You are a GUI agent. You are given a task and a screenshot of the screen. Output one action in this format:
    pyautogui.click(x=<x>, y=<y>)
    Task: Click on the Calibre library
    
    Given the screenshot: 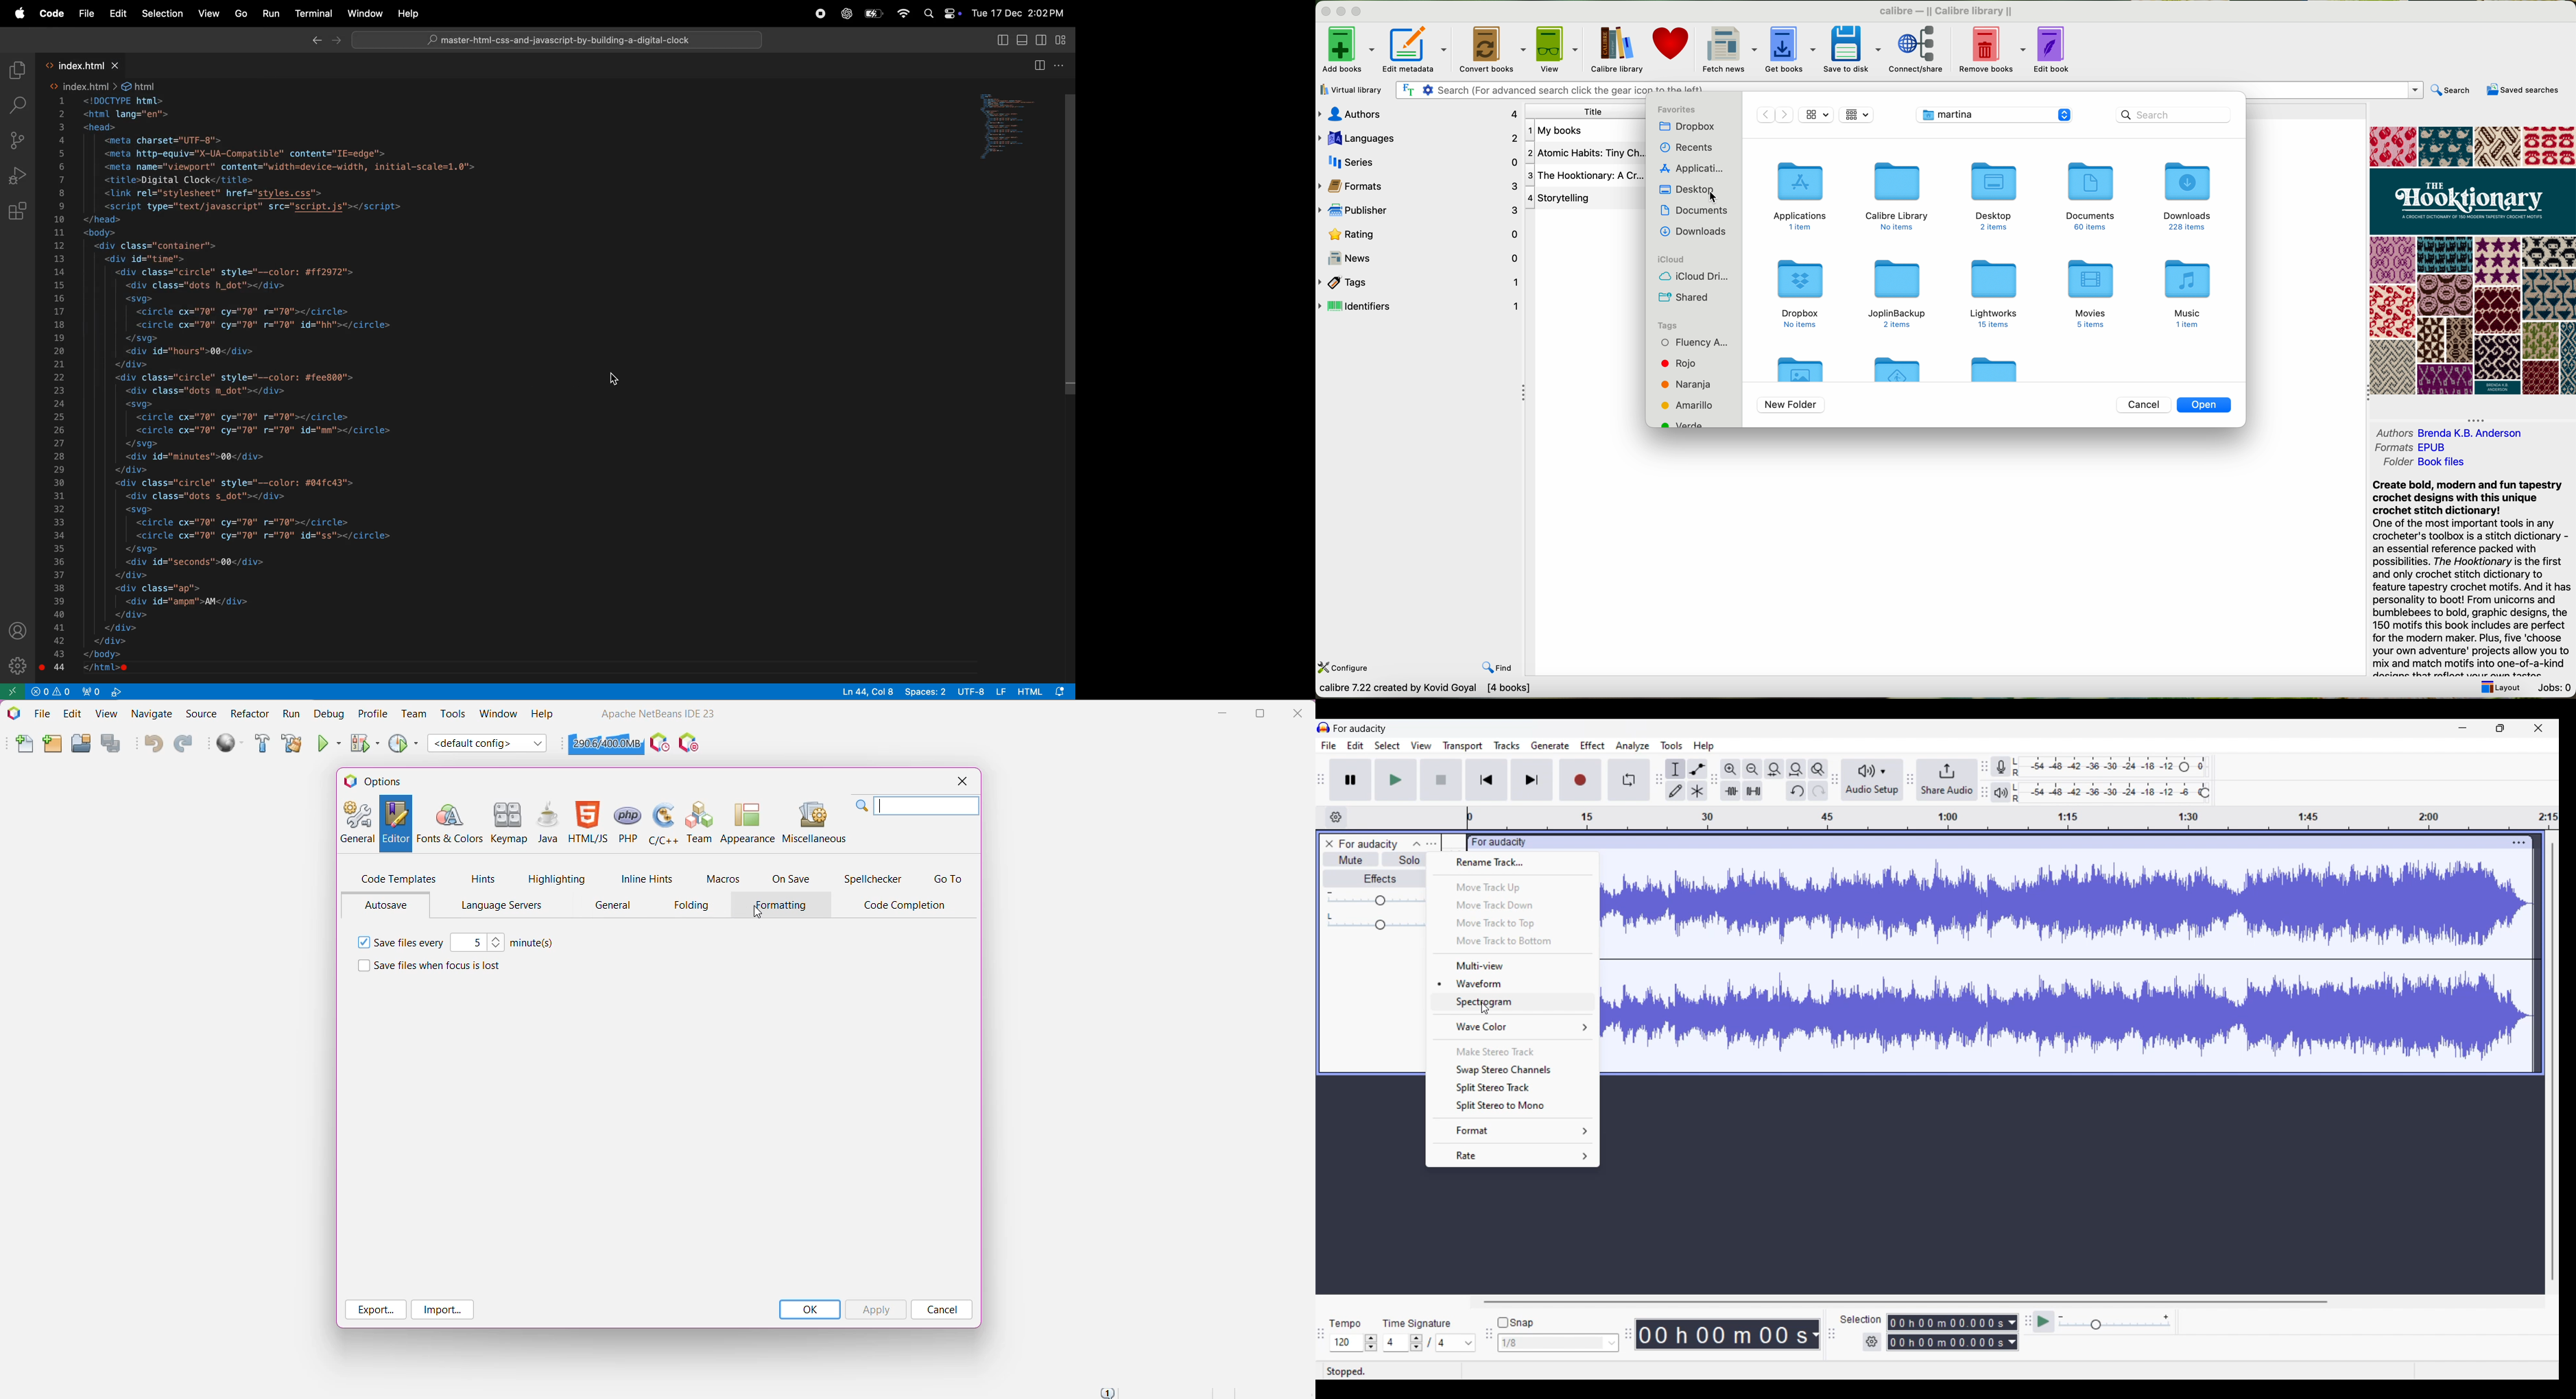 What is the action you would take?
    pyautogui.click(x=1946, y=11)
    